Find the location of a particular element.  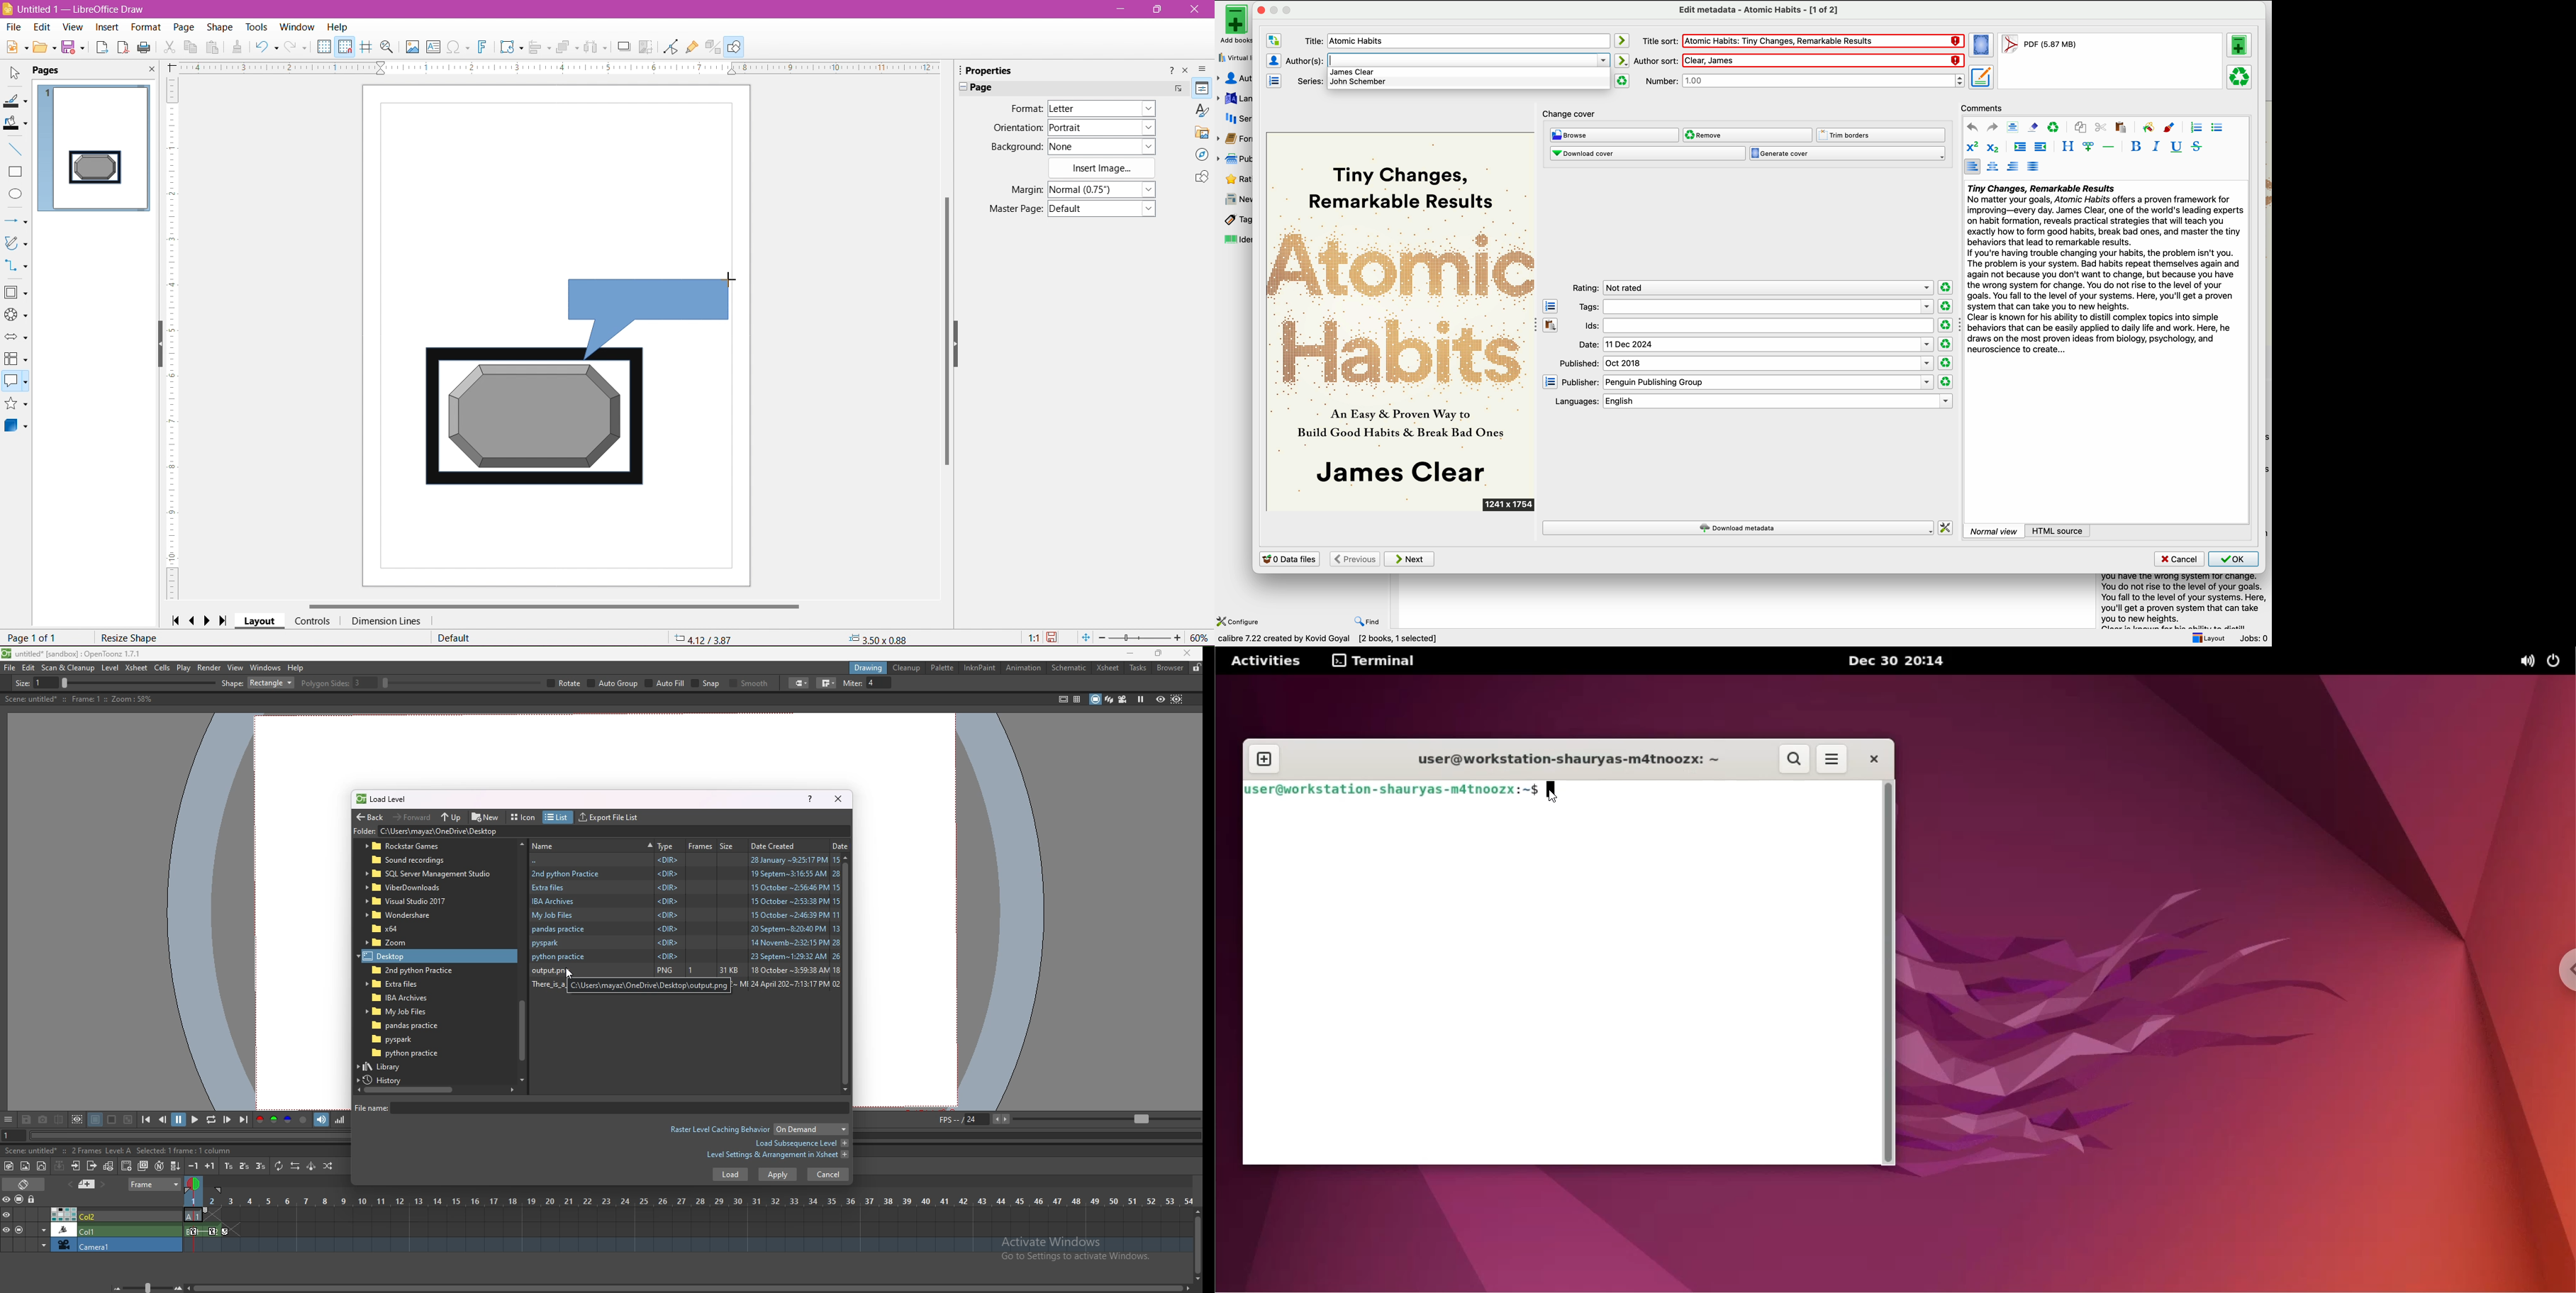

user@workstation -shauryas-m4tnoozx:~$ is located at coordinates (1390, 792).